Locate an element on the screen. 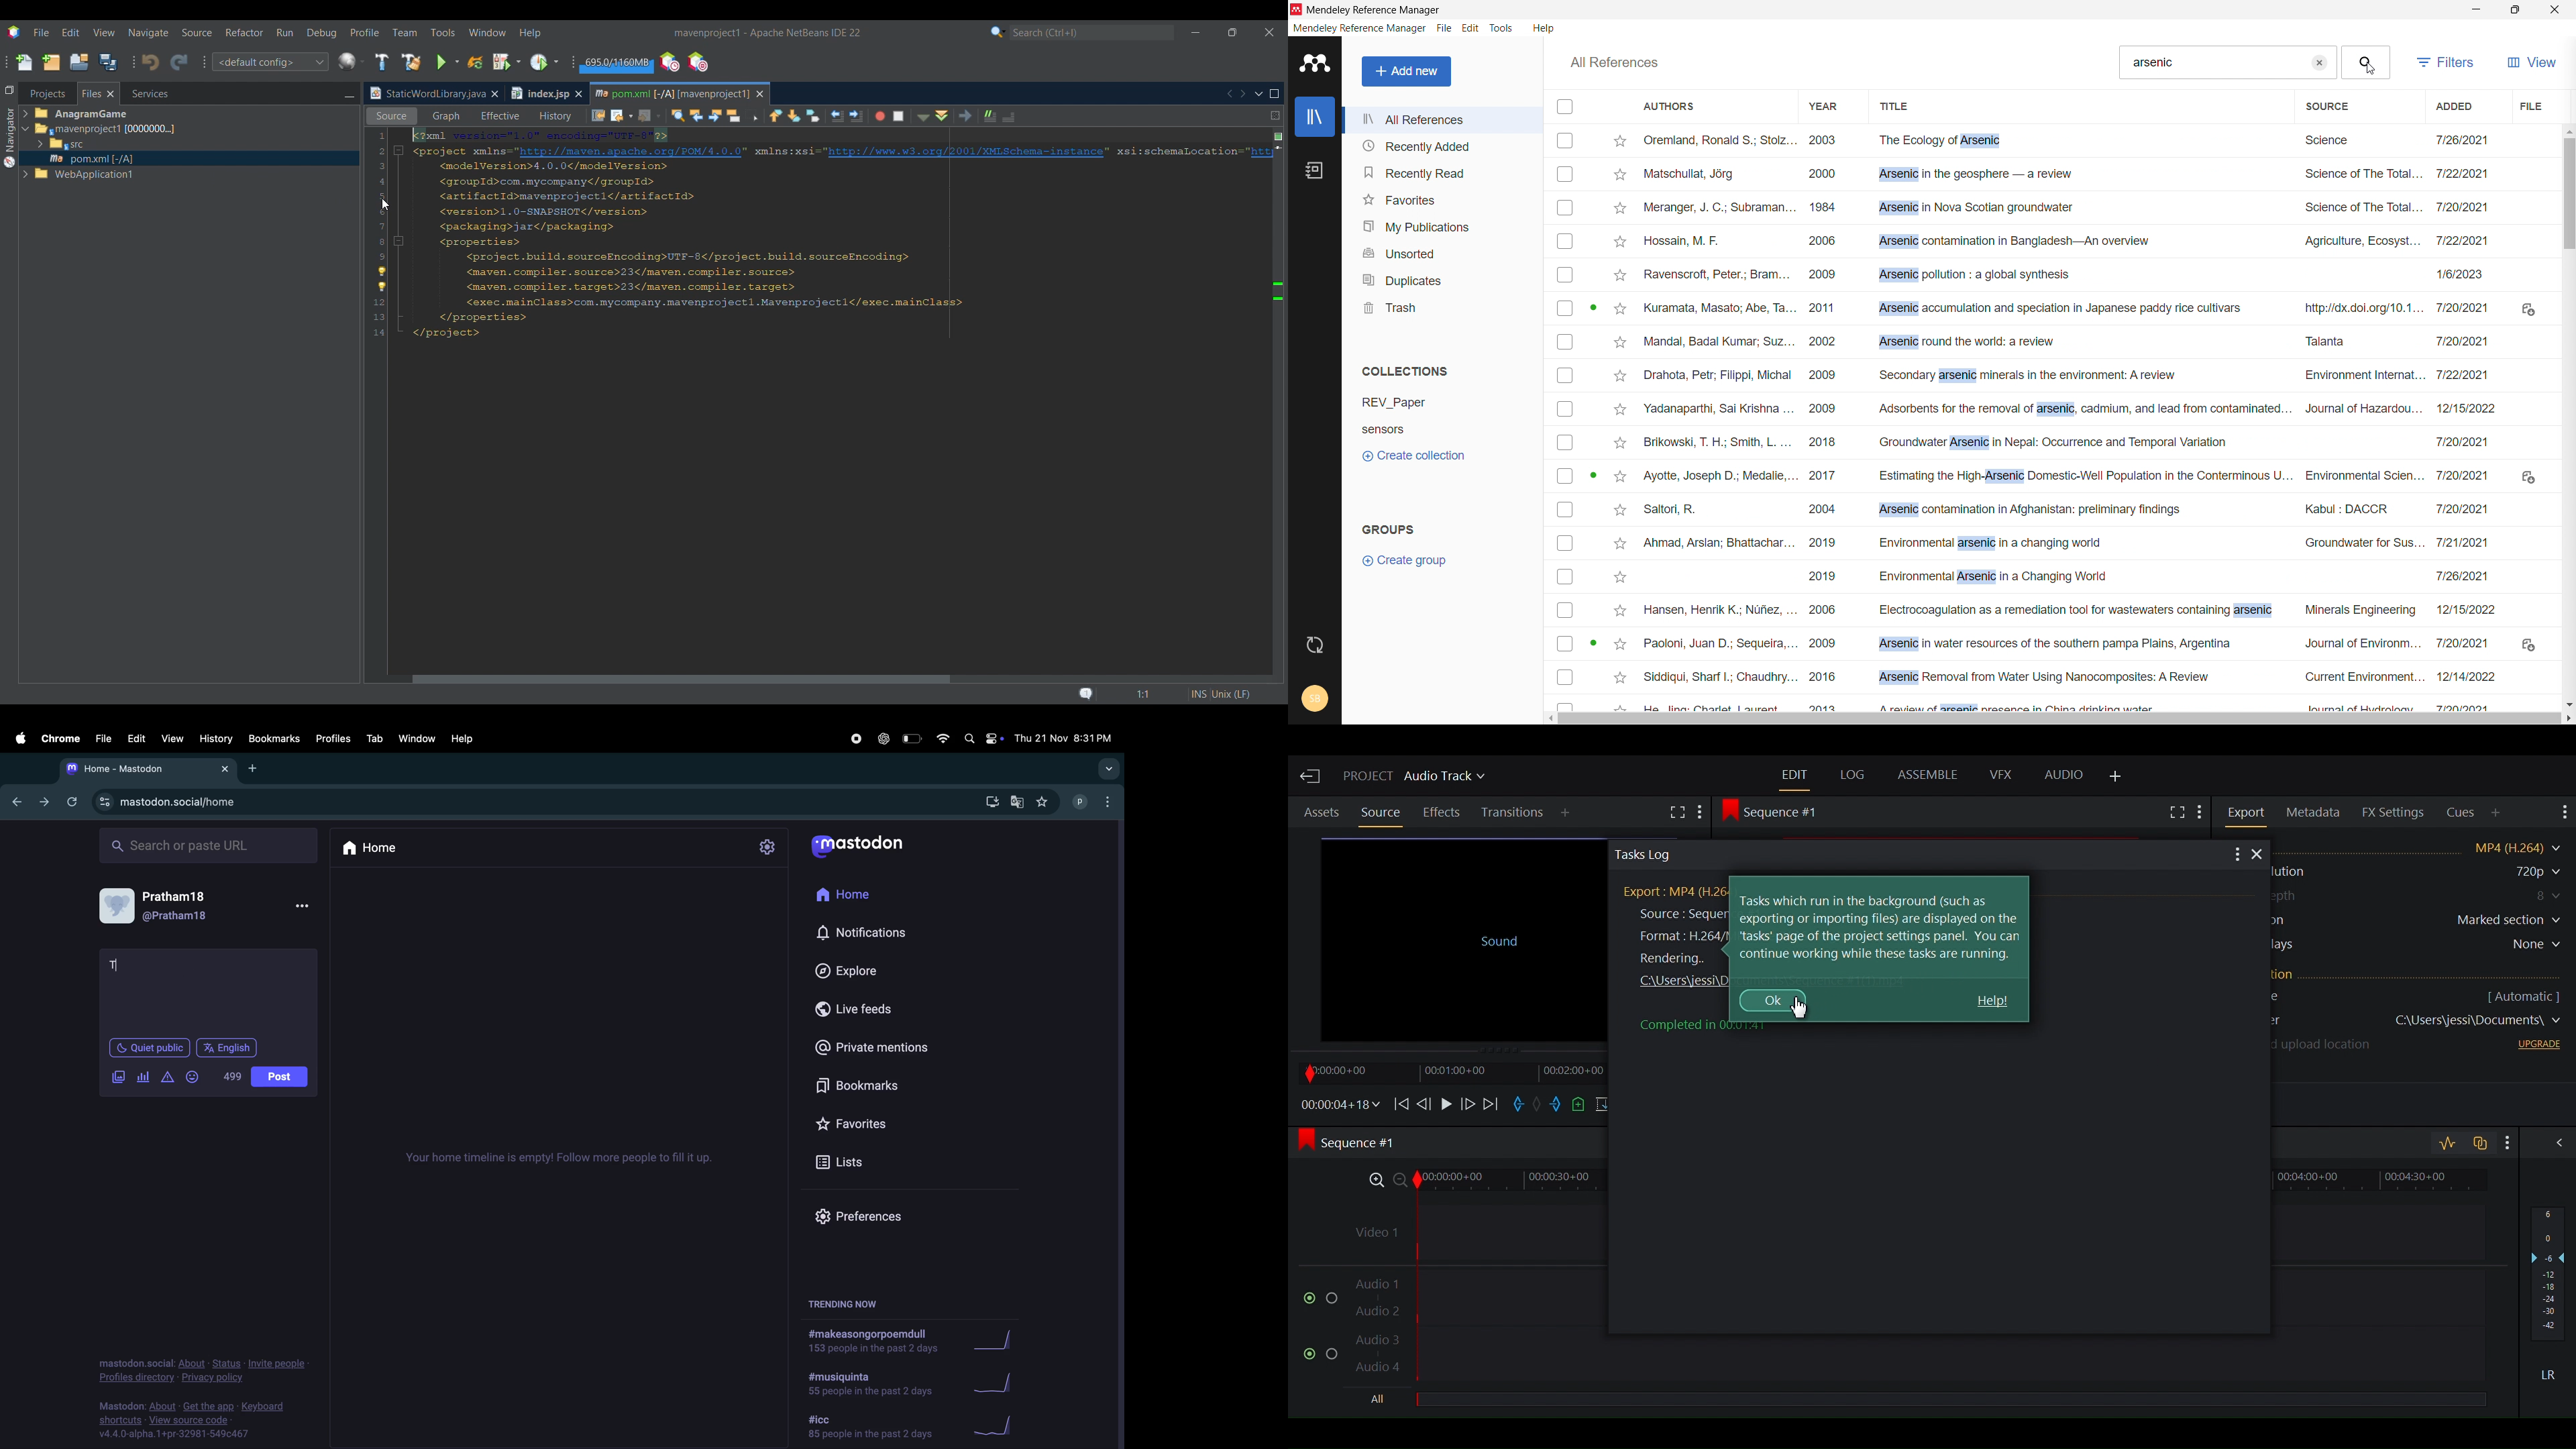 The image size is (2576, 1456). mastadon is located at coordinates (857, 846).